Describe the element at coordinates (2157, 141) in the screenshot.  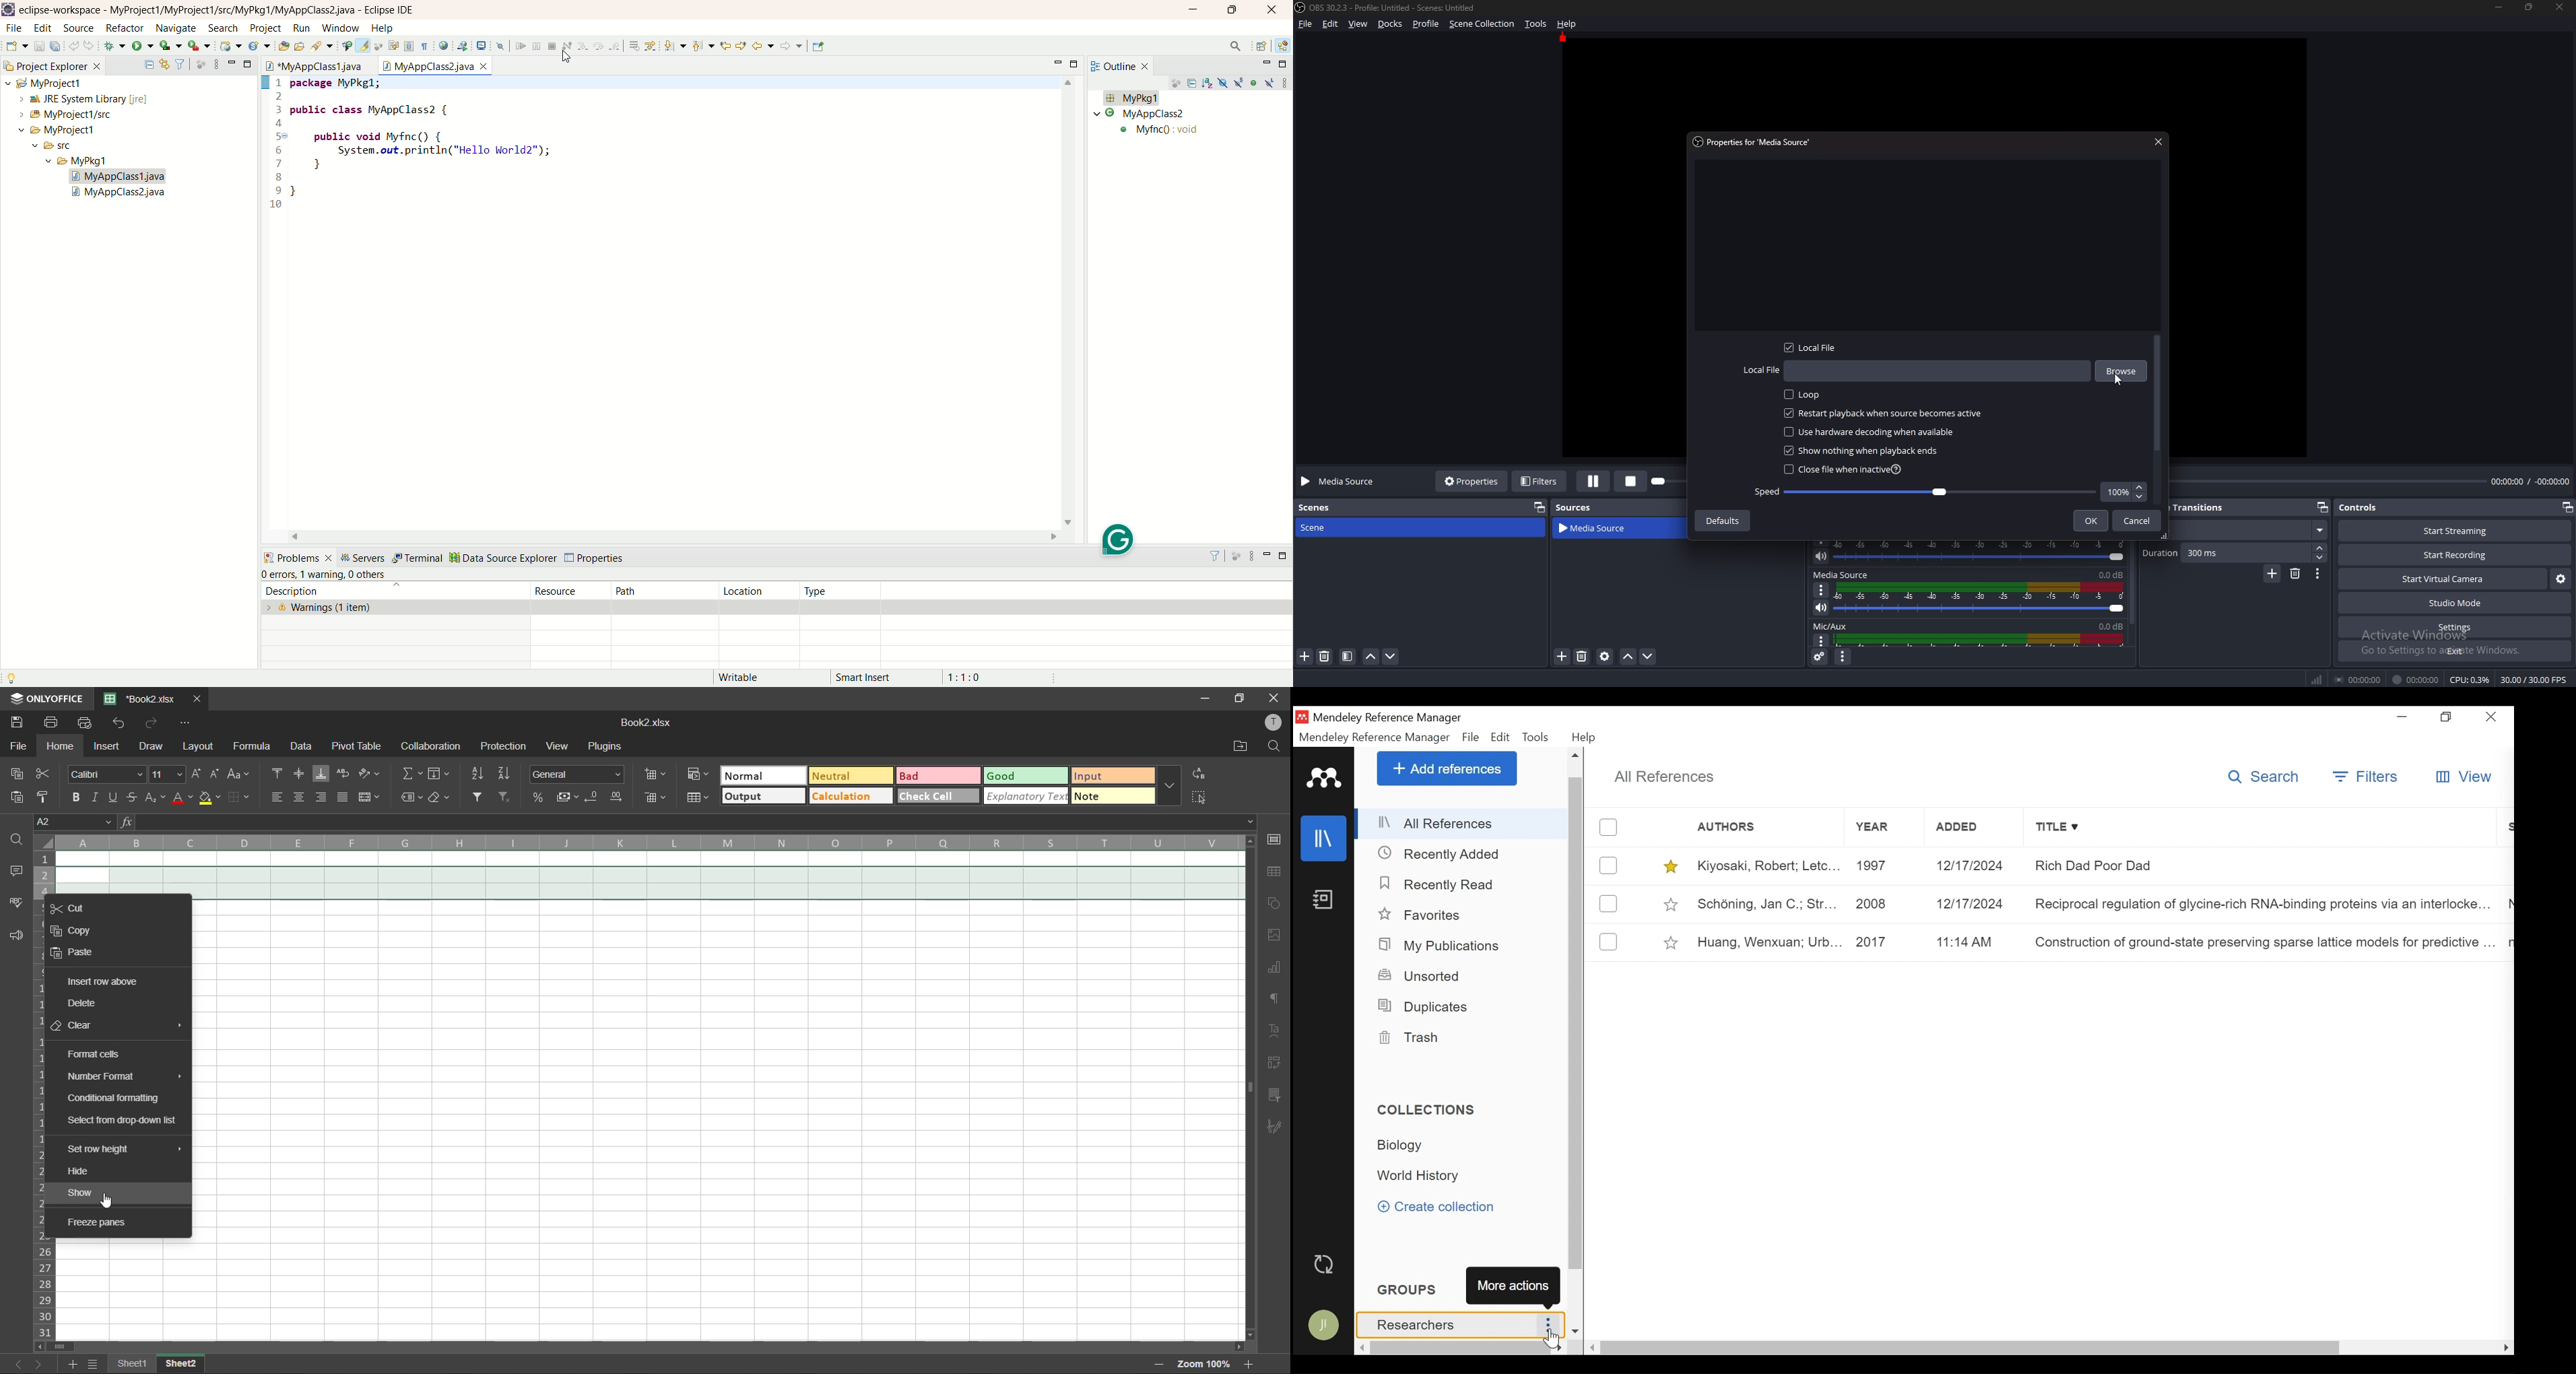
I see `Close` at that location.